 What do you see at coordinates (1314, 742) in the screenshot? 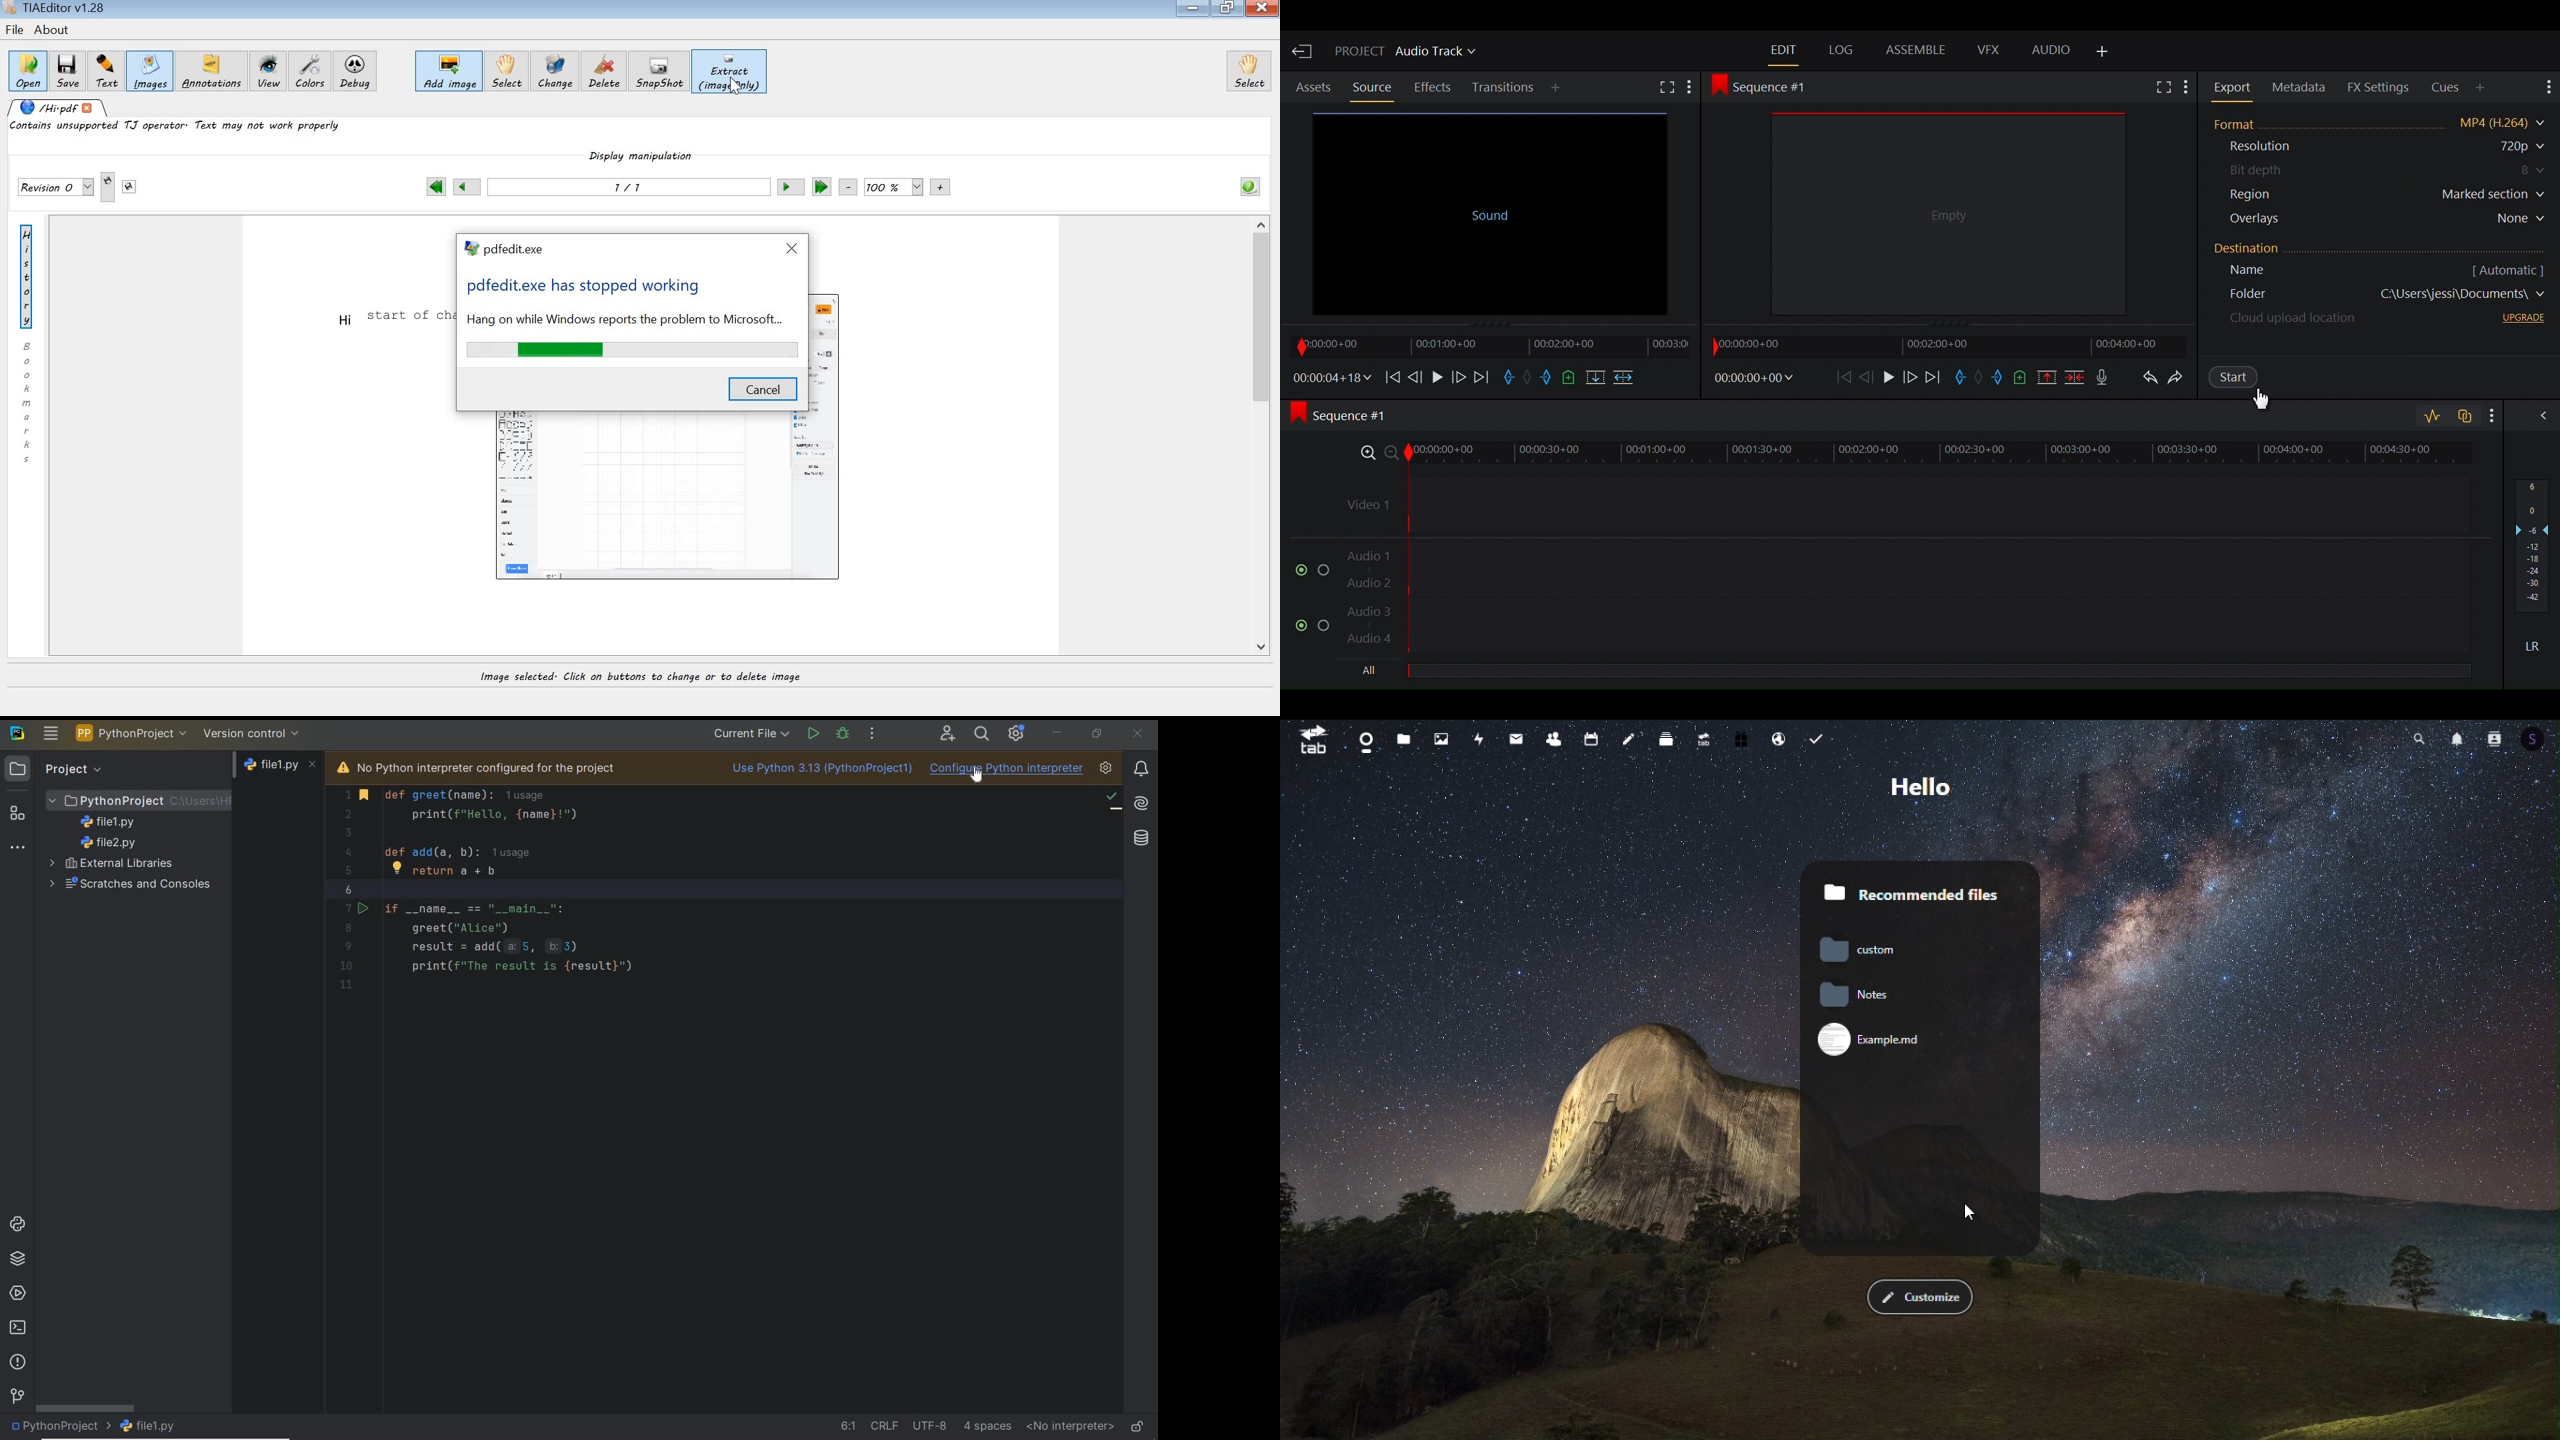
I see `tab` at bounding box center [1314, 742].